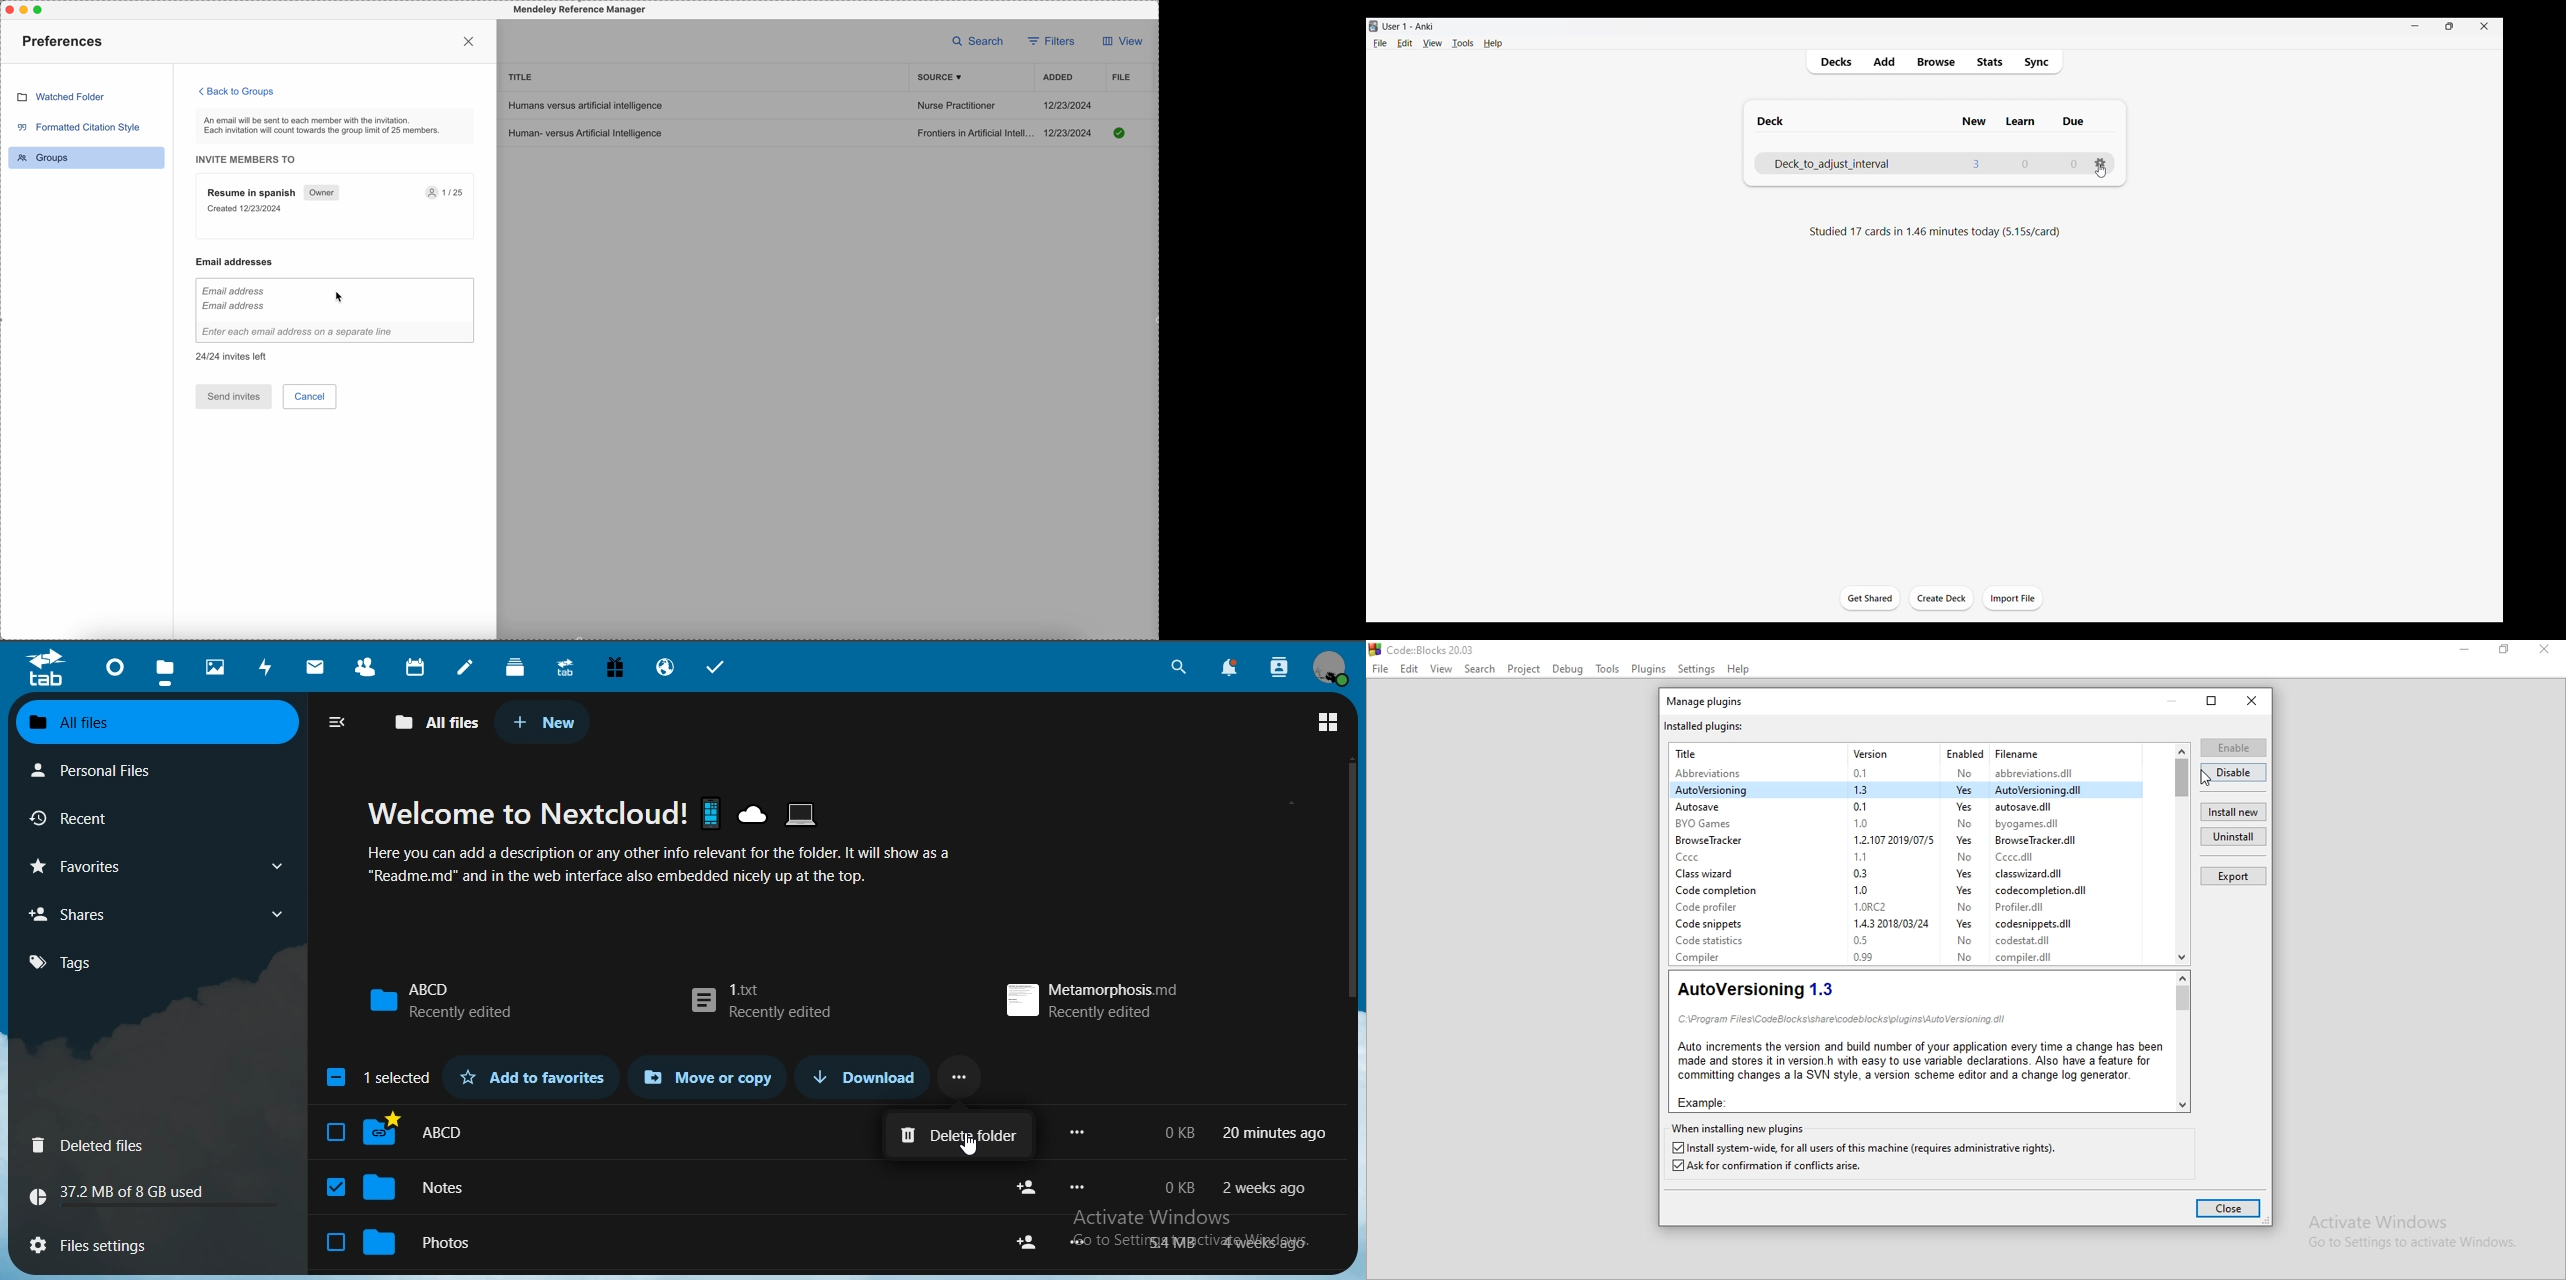 The width and height of the screenshot is (2576, 1288). Describe the element at coordinates (2228, 1208) in the screenshot. I see `close` at that location.